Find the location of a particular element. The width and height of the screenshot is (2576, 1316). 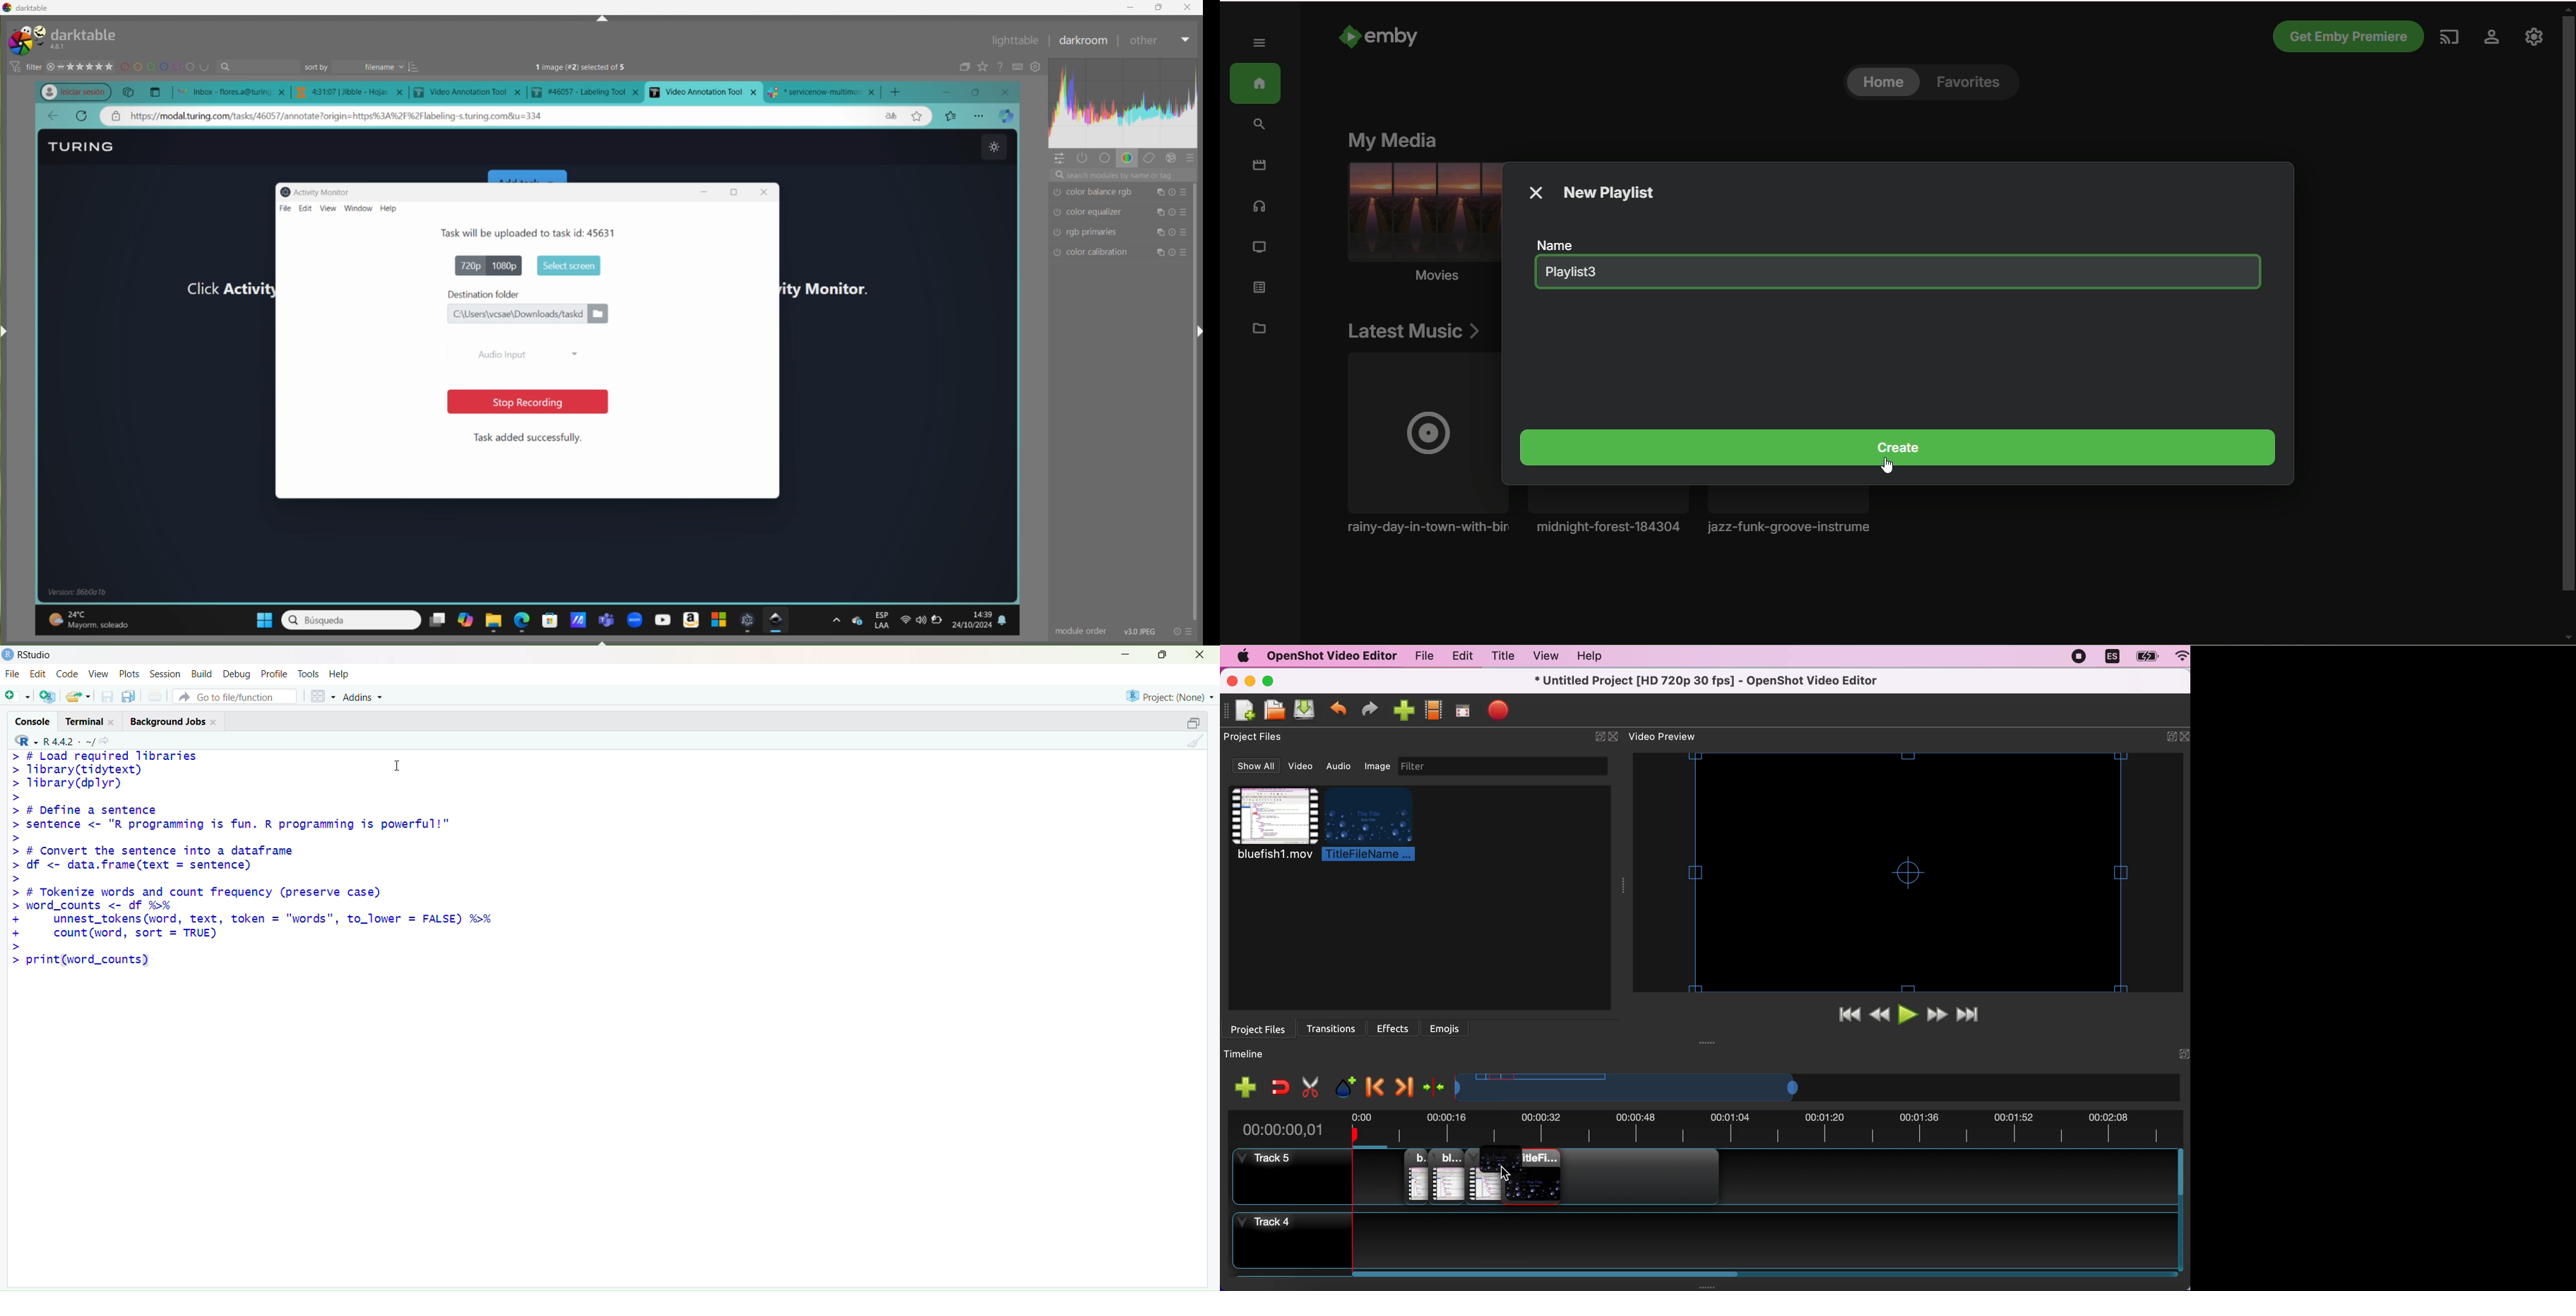

fast forward is located at coordinates (1939, 1016).